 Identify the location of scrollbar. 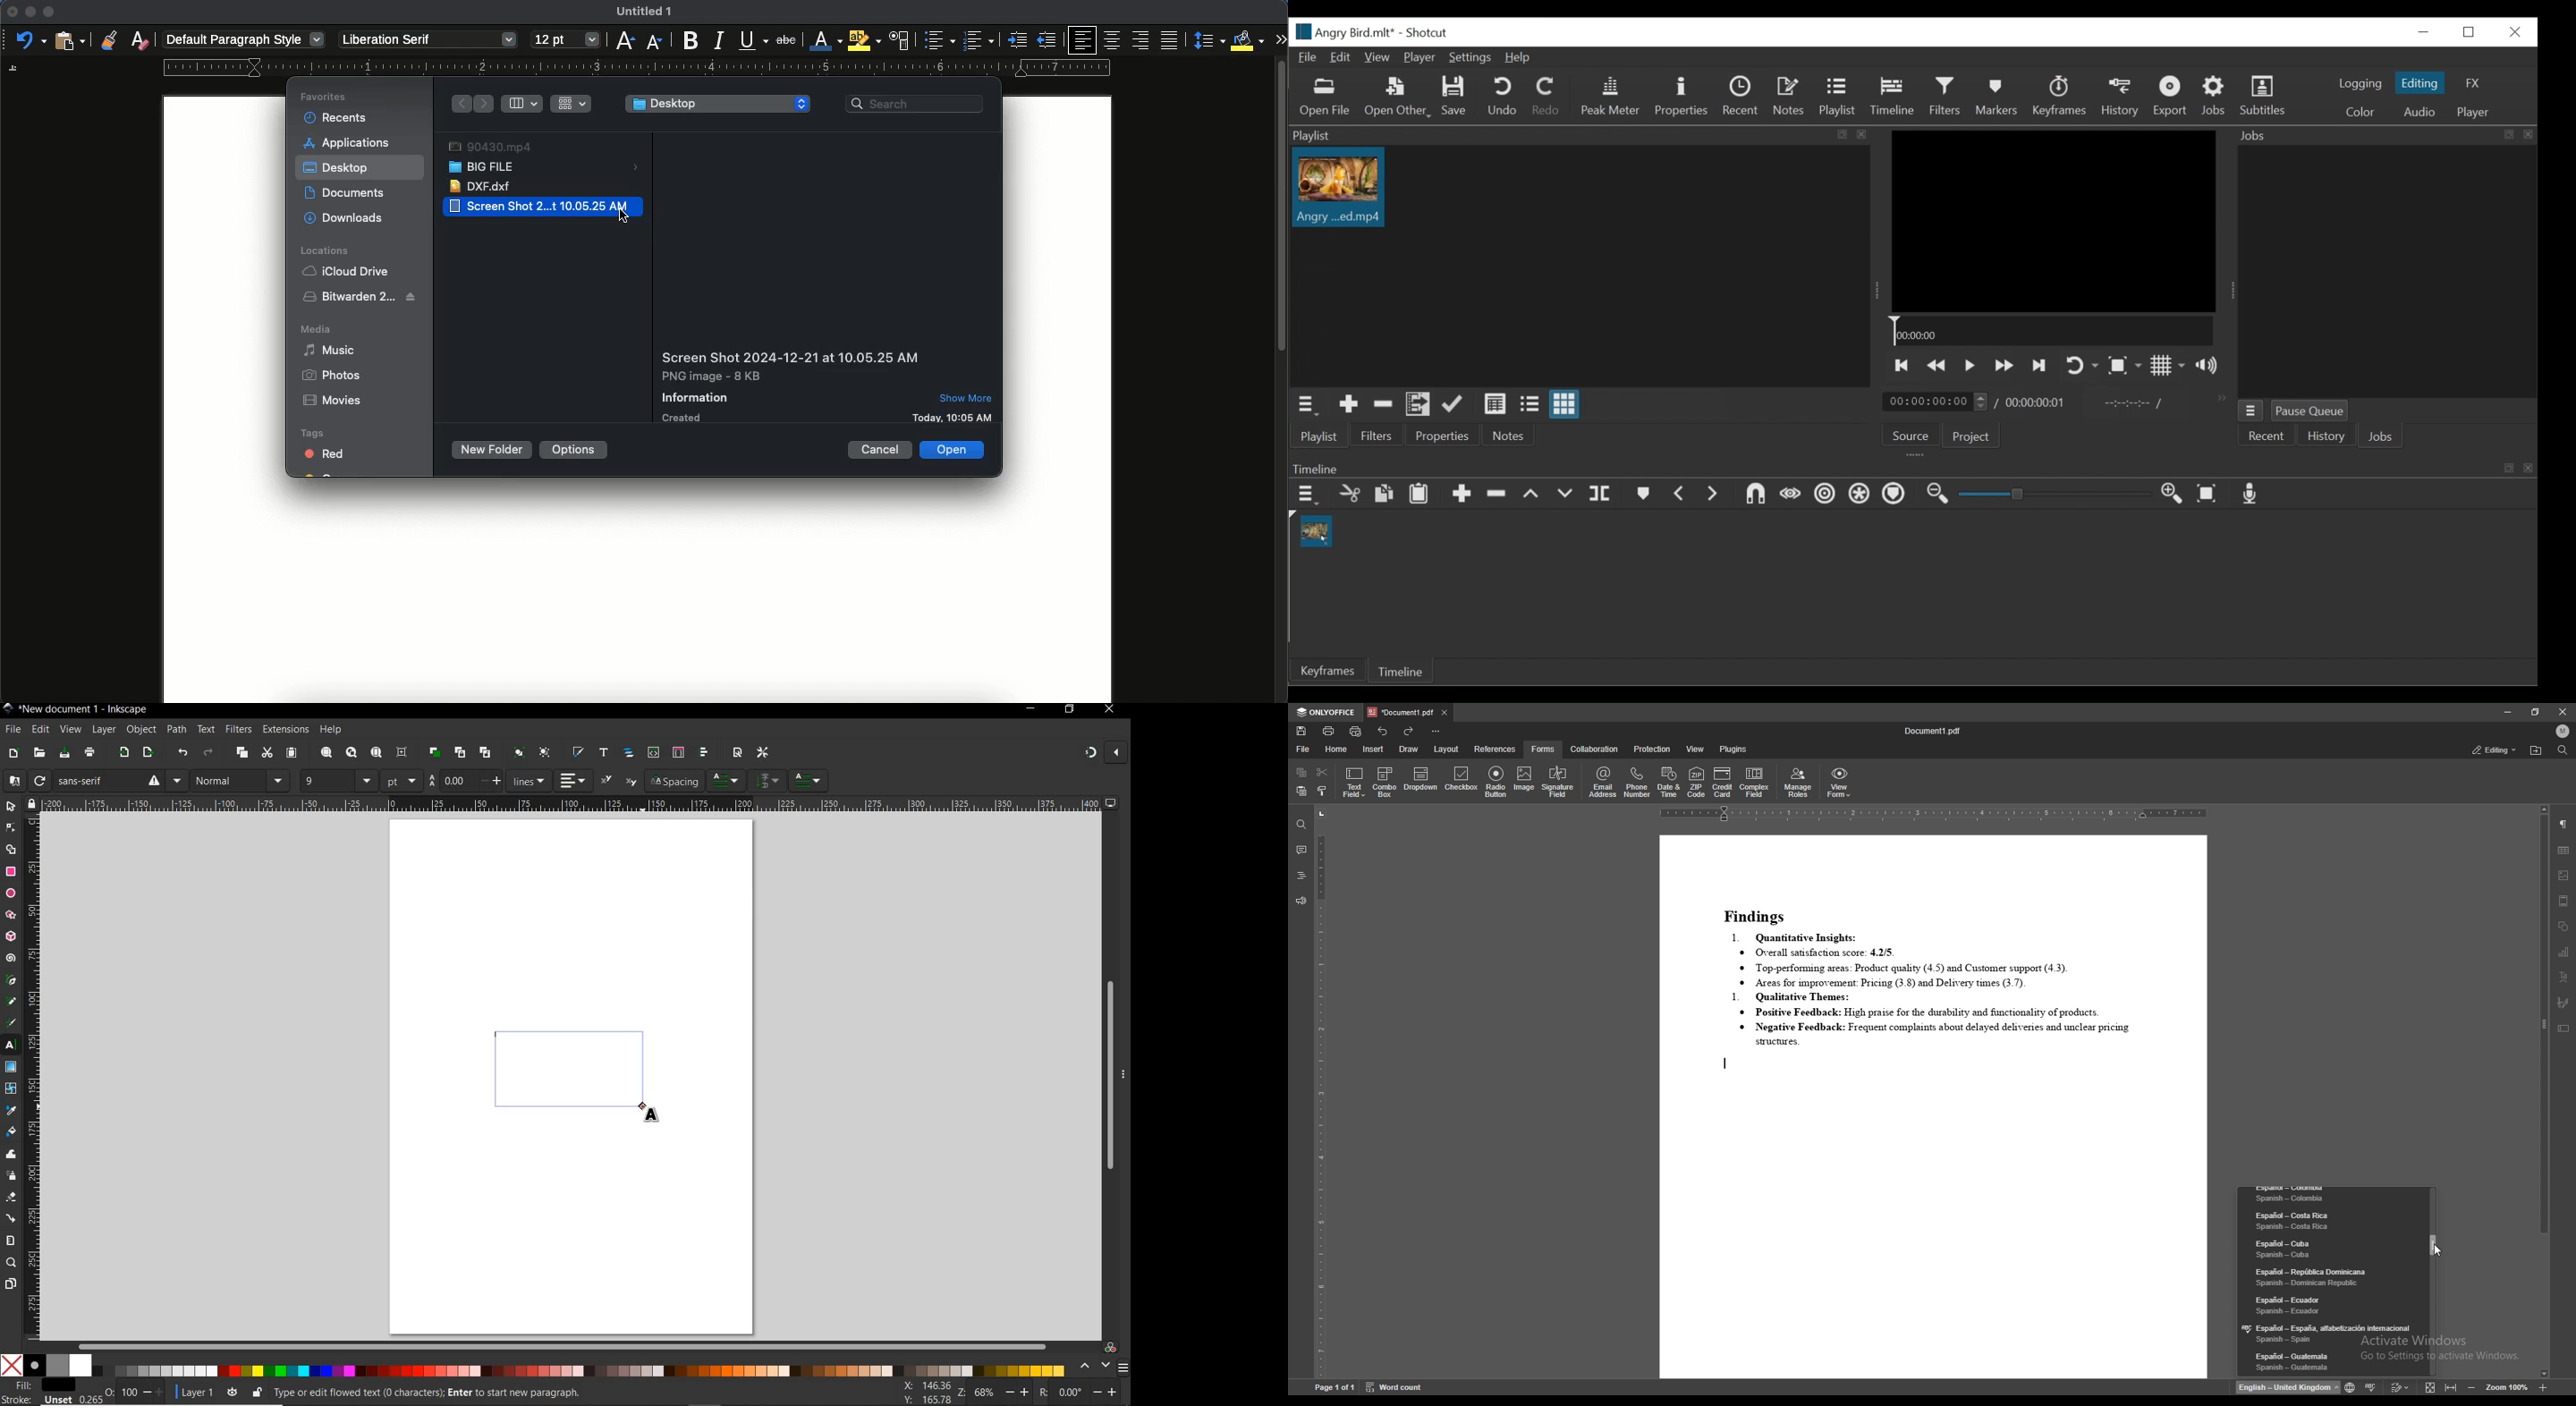
(1109, 1077).